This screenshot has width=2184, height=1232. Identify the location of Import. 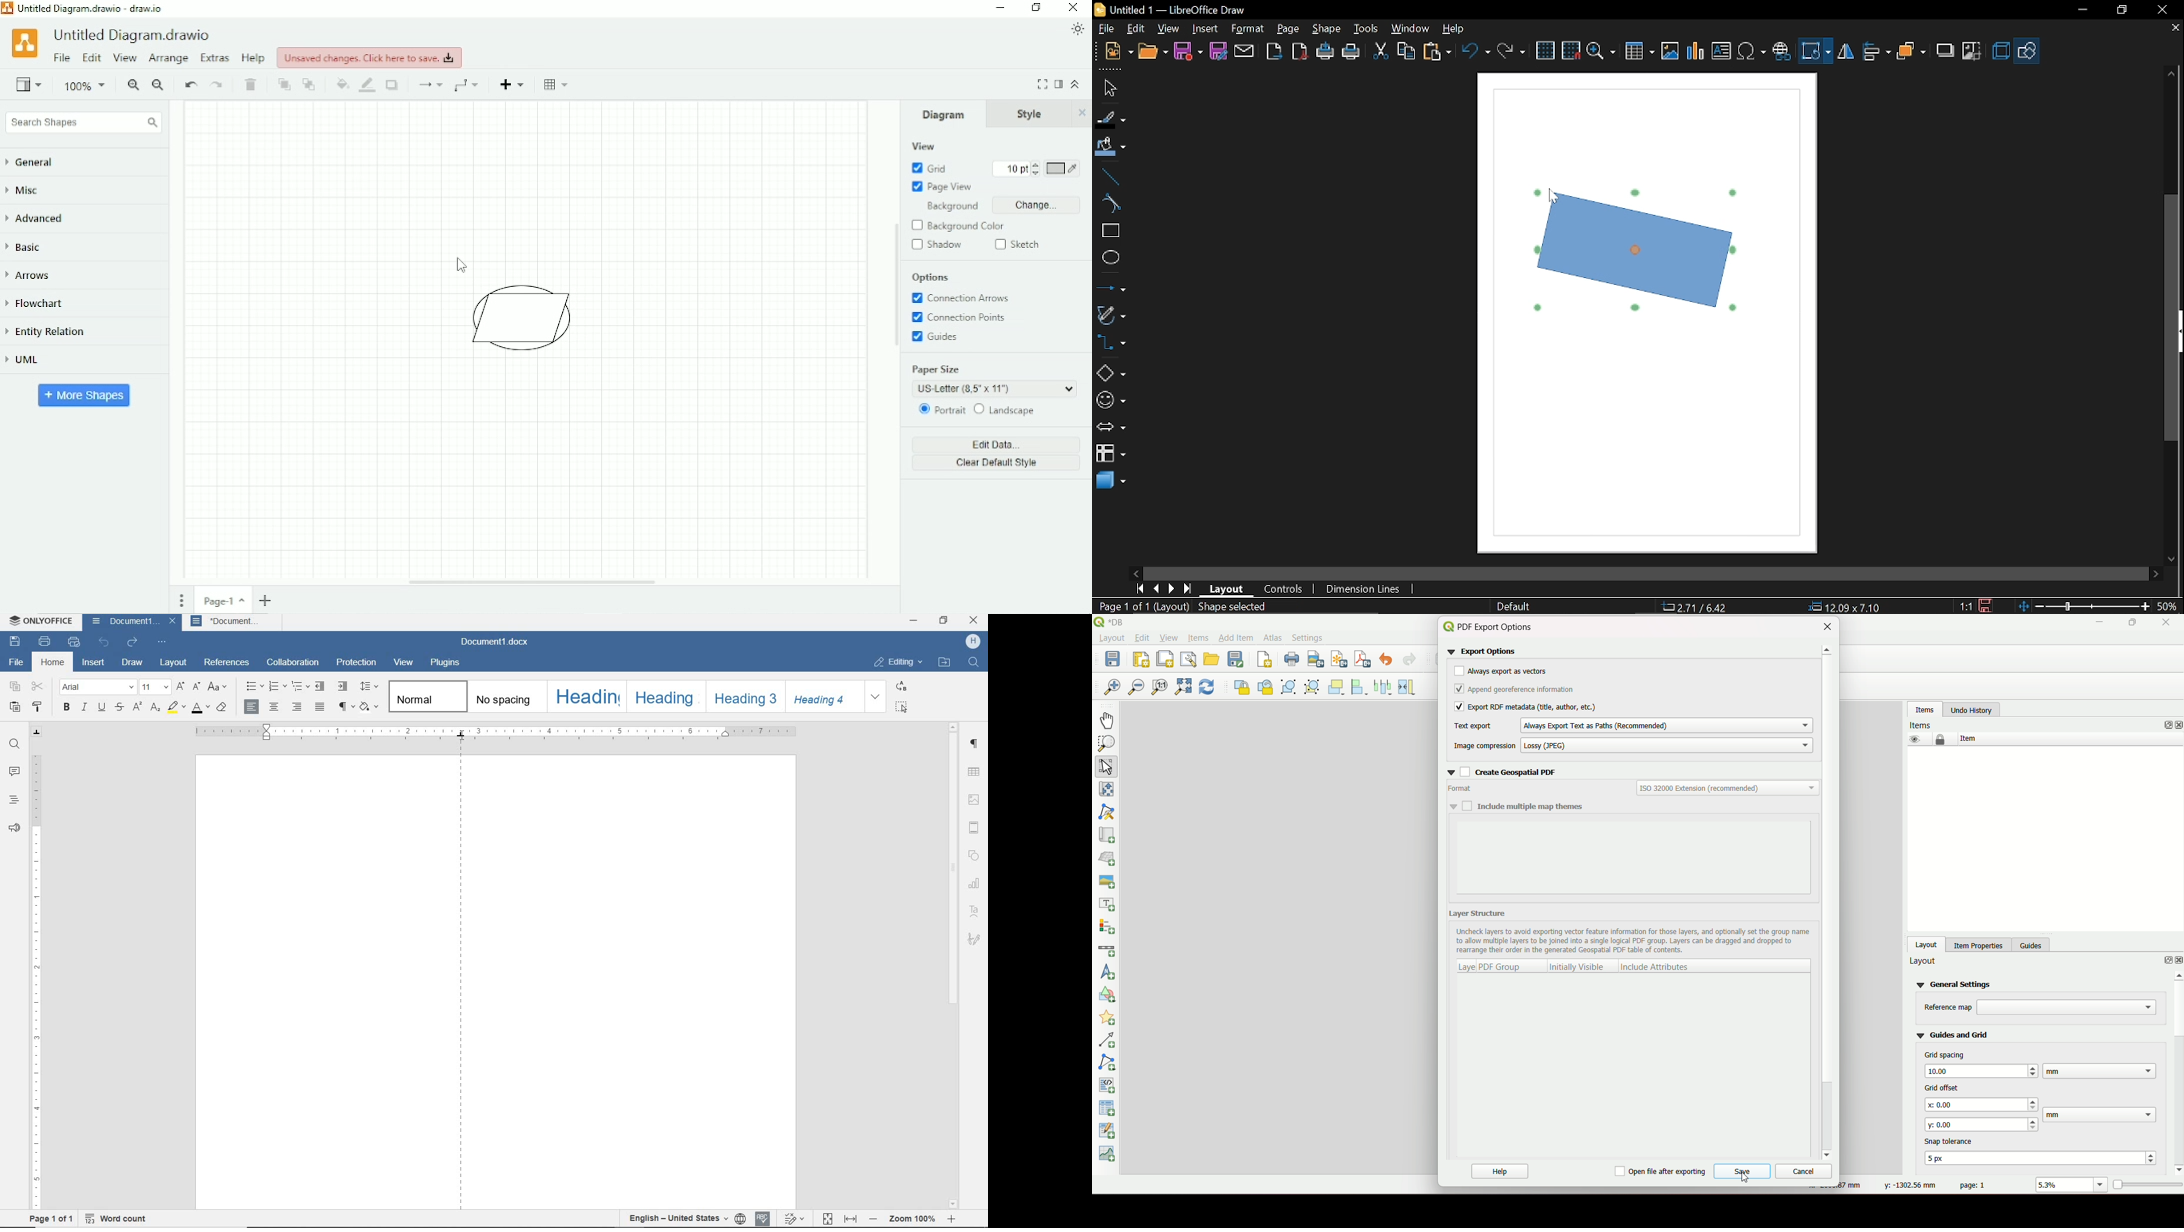
(1275, 52).